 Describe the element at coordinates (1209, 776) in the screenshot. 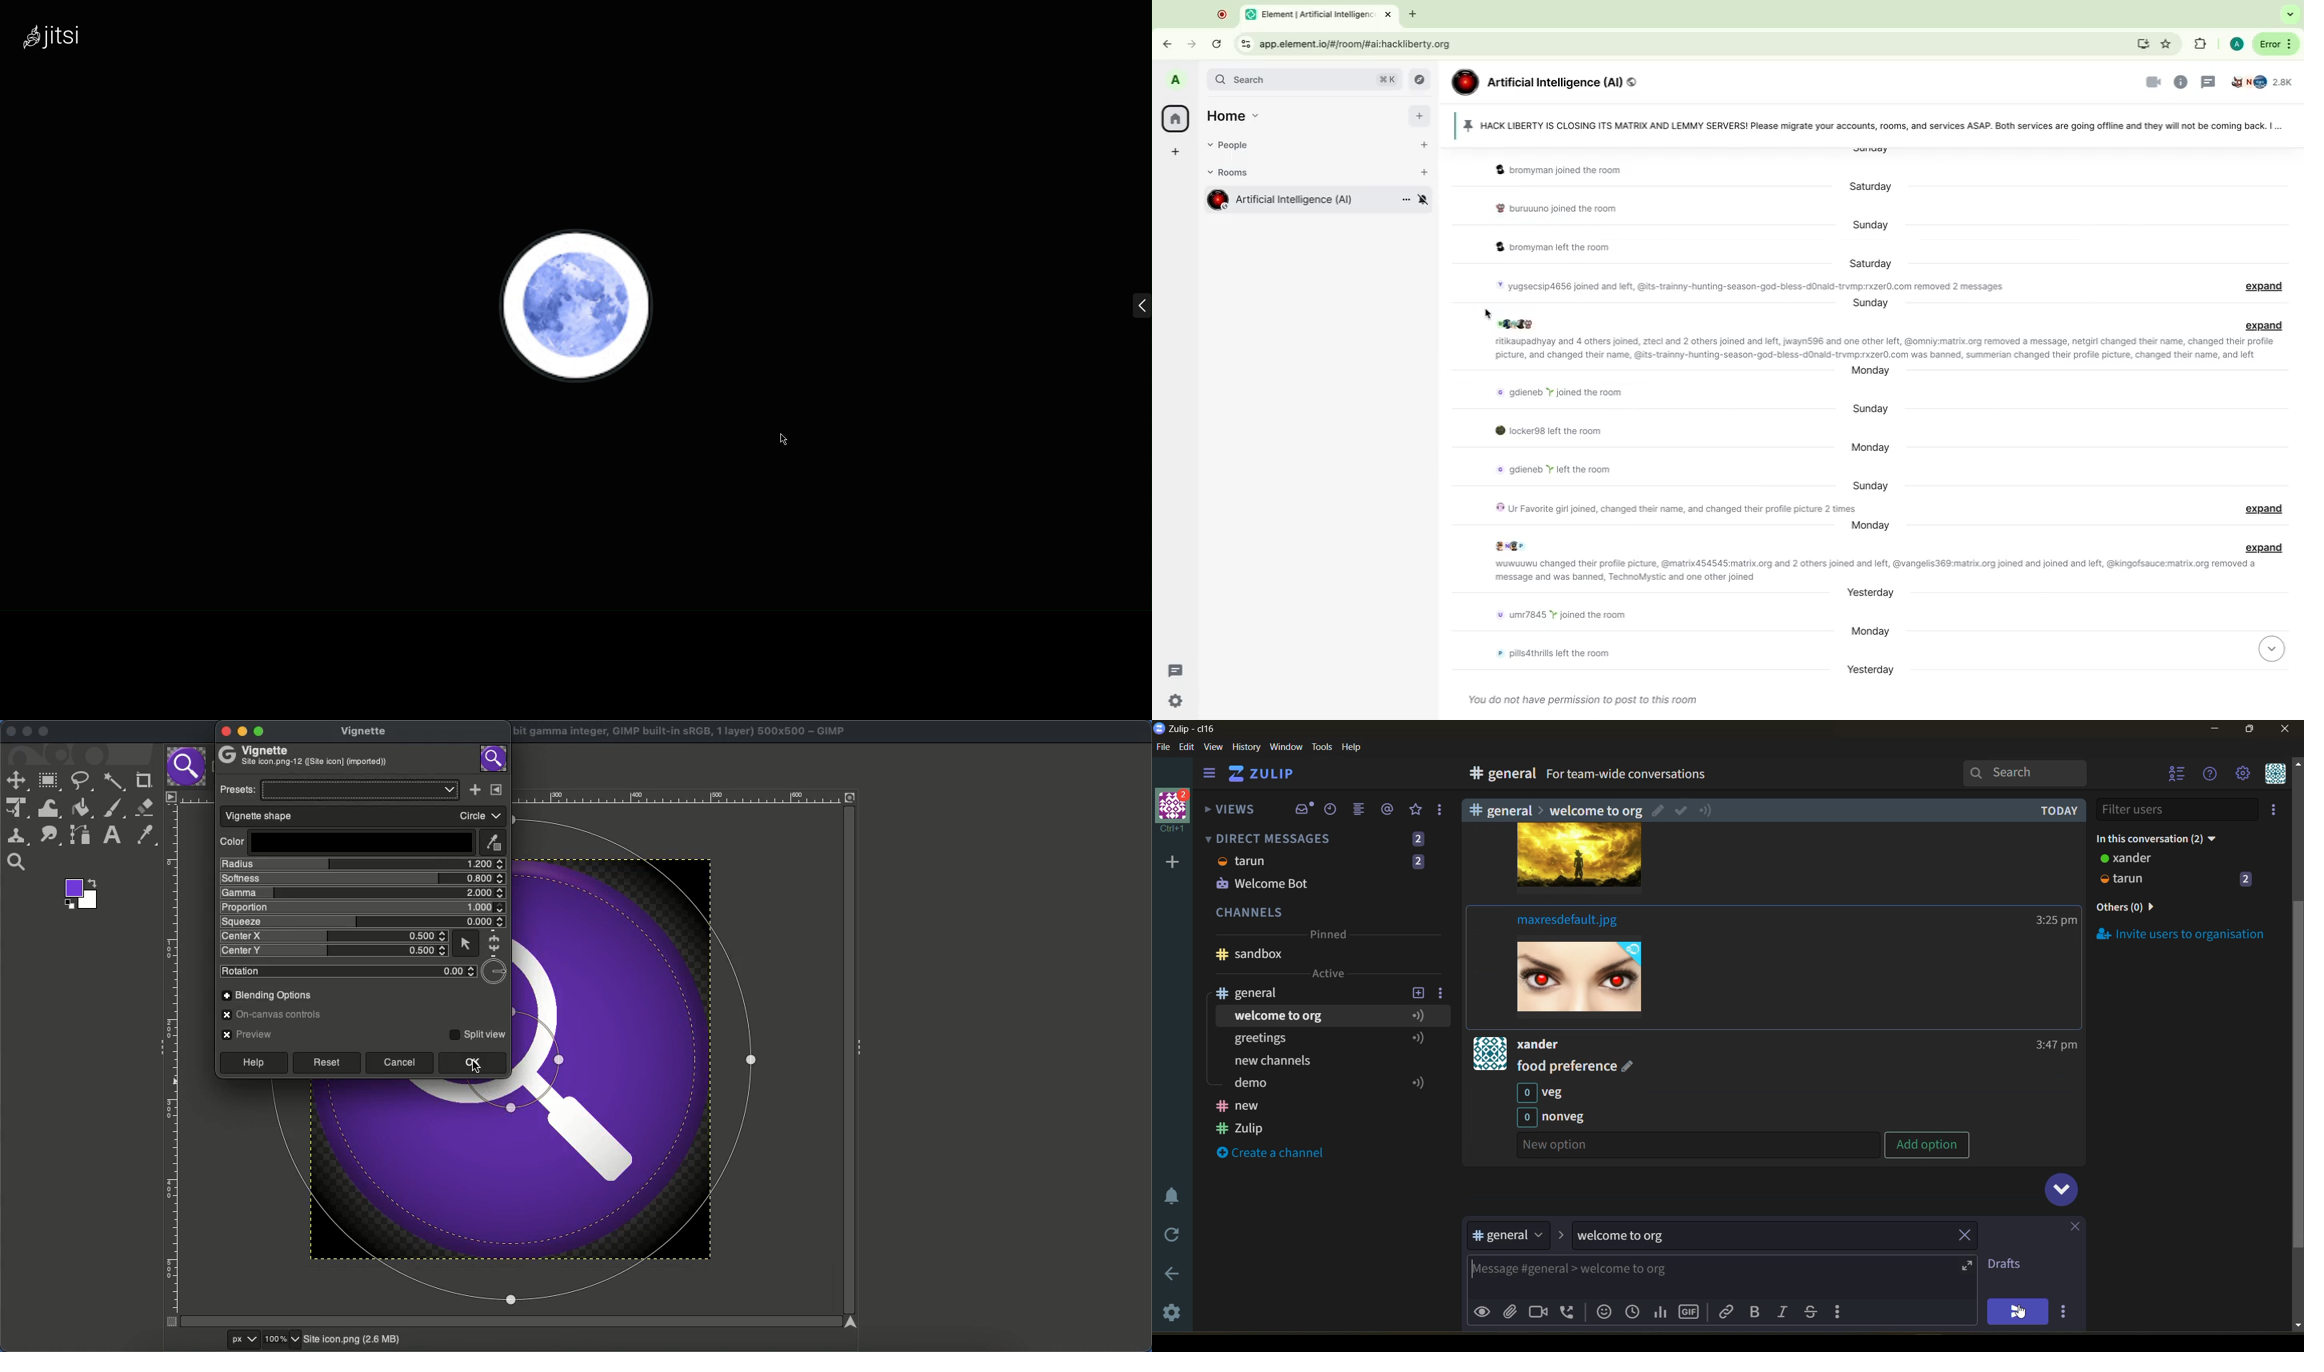

I see `hide side bar` at that location.